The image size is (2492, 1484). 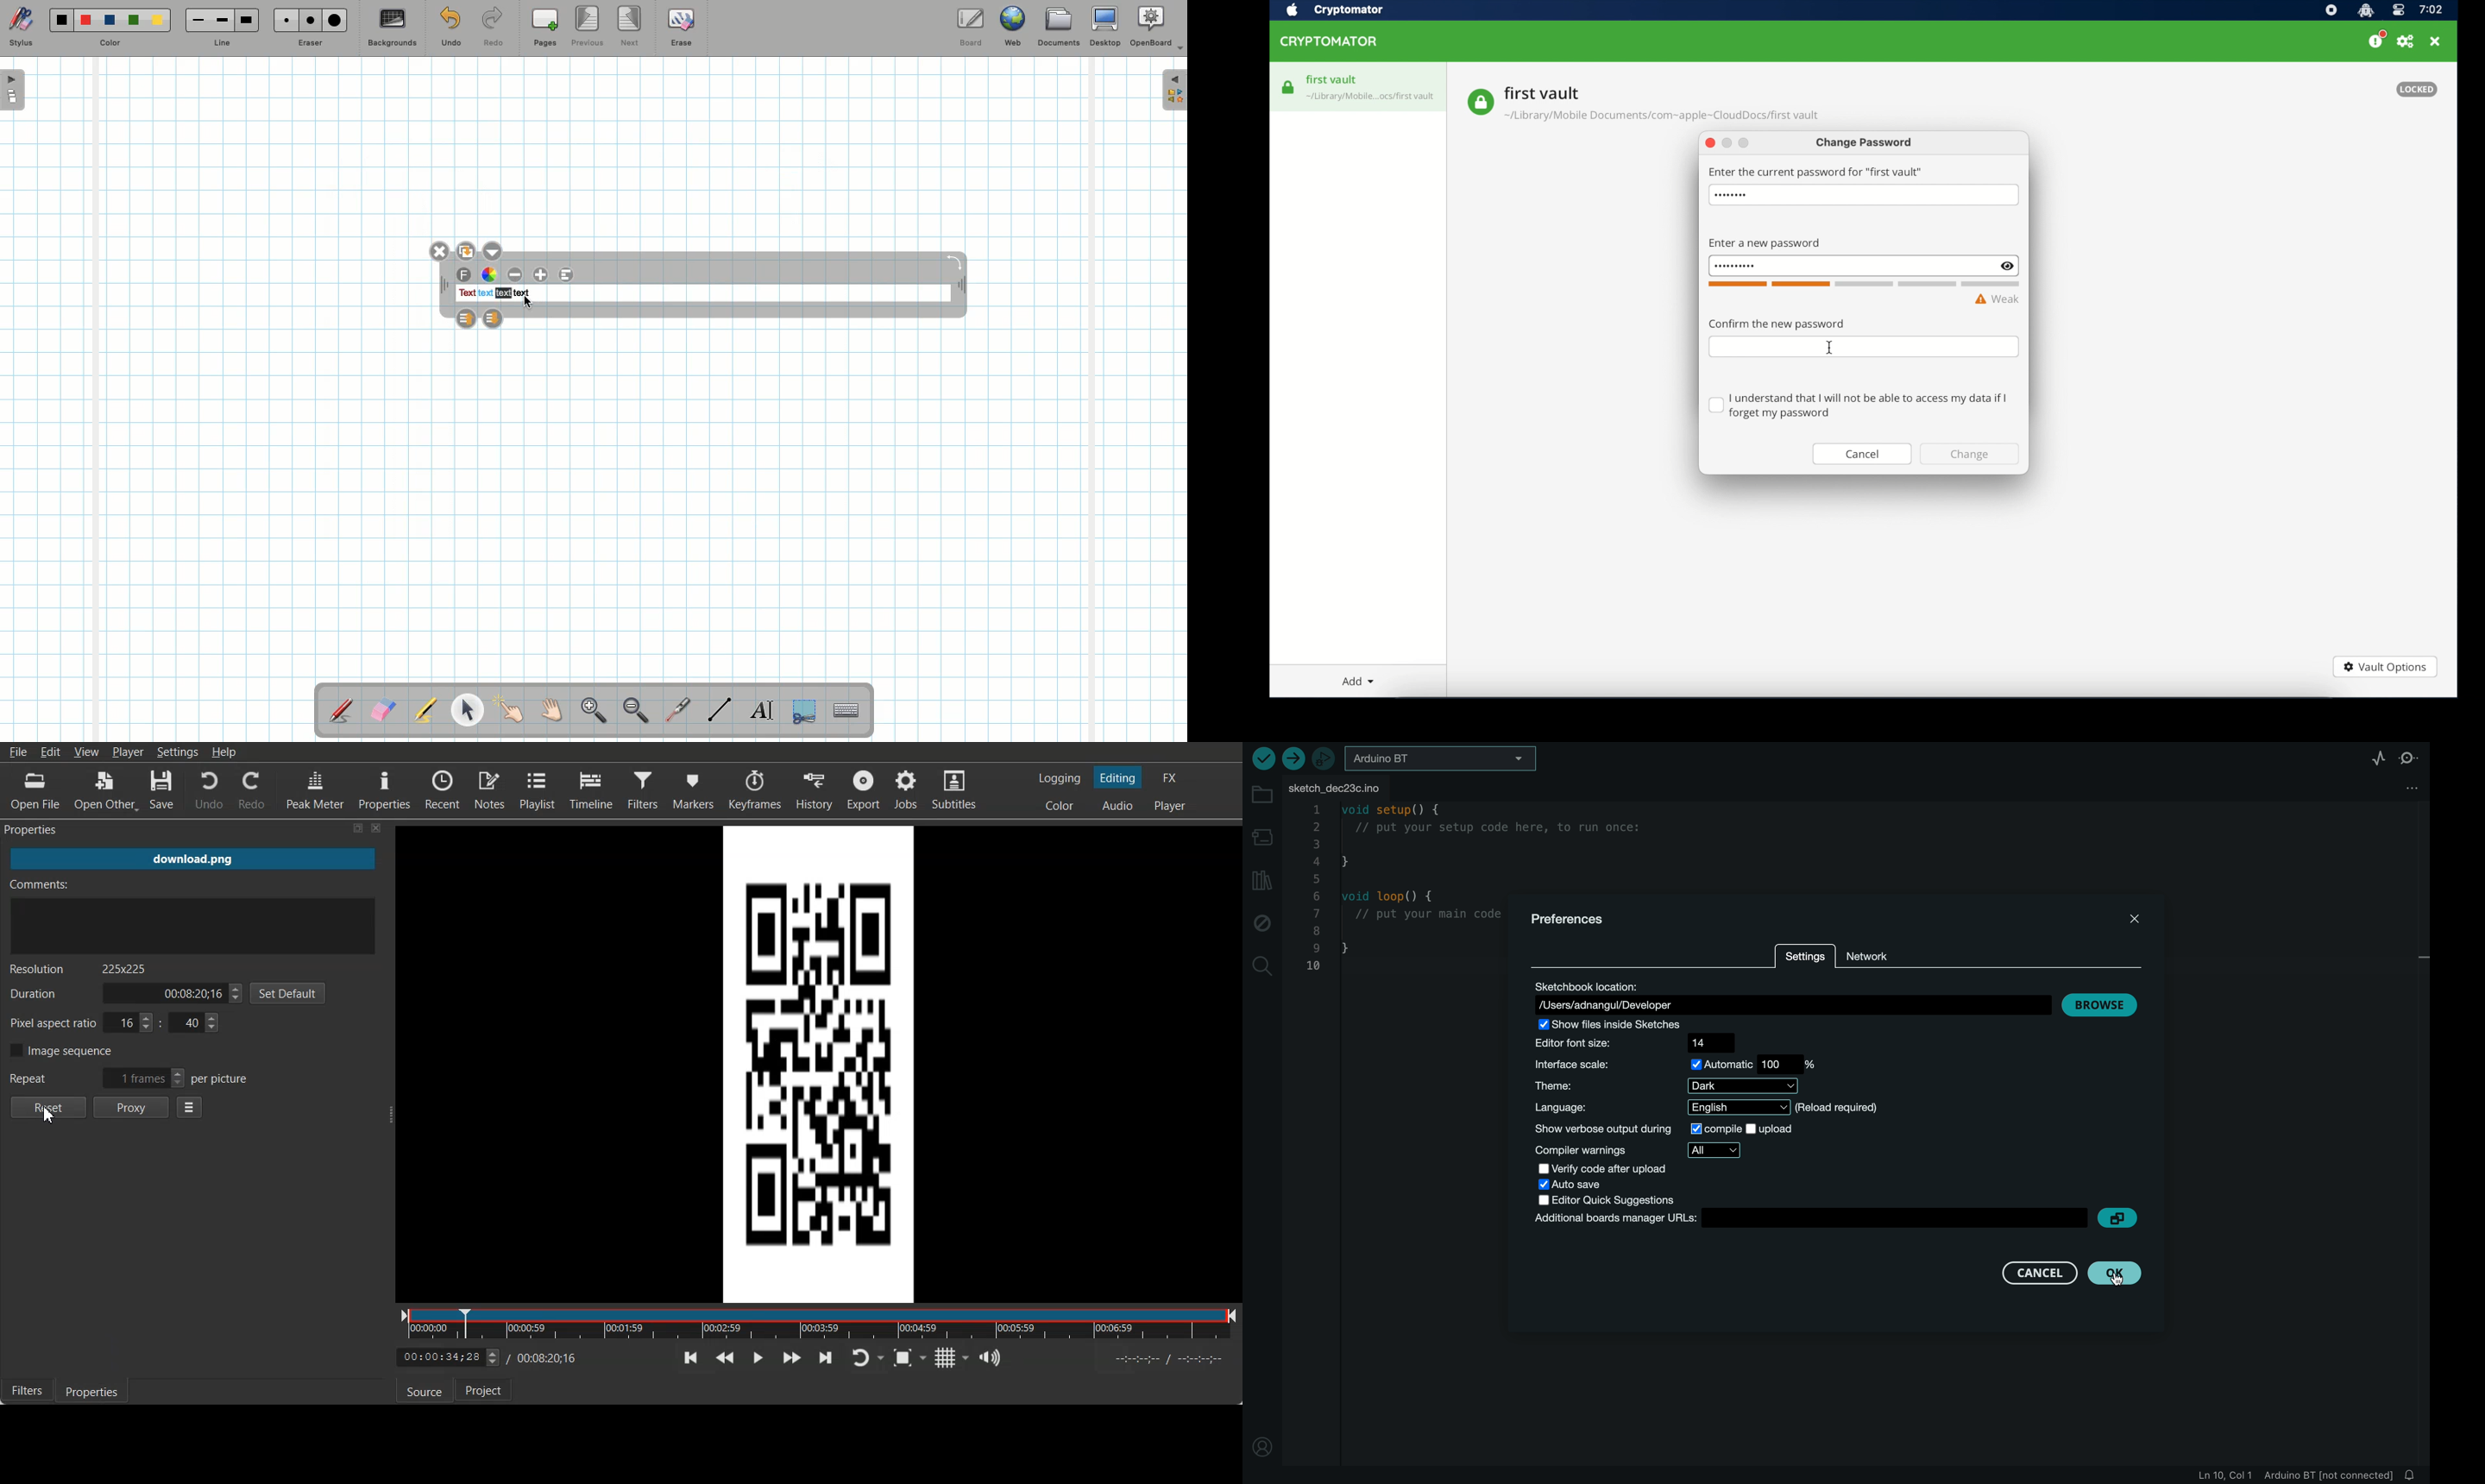 I want to click on file setting, so click(x=2408, y=787).